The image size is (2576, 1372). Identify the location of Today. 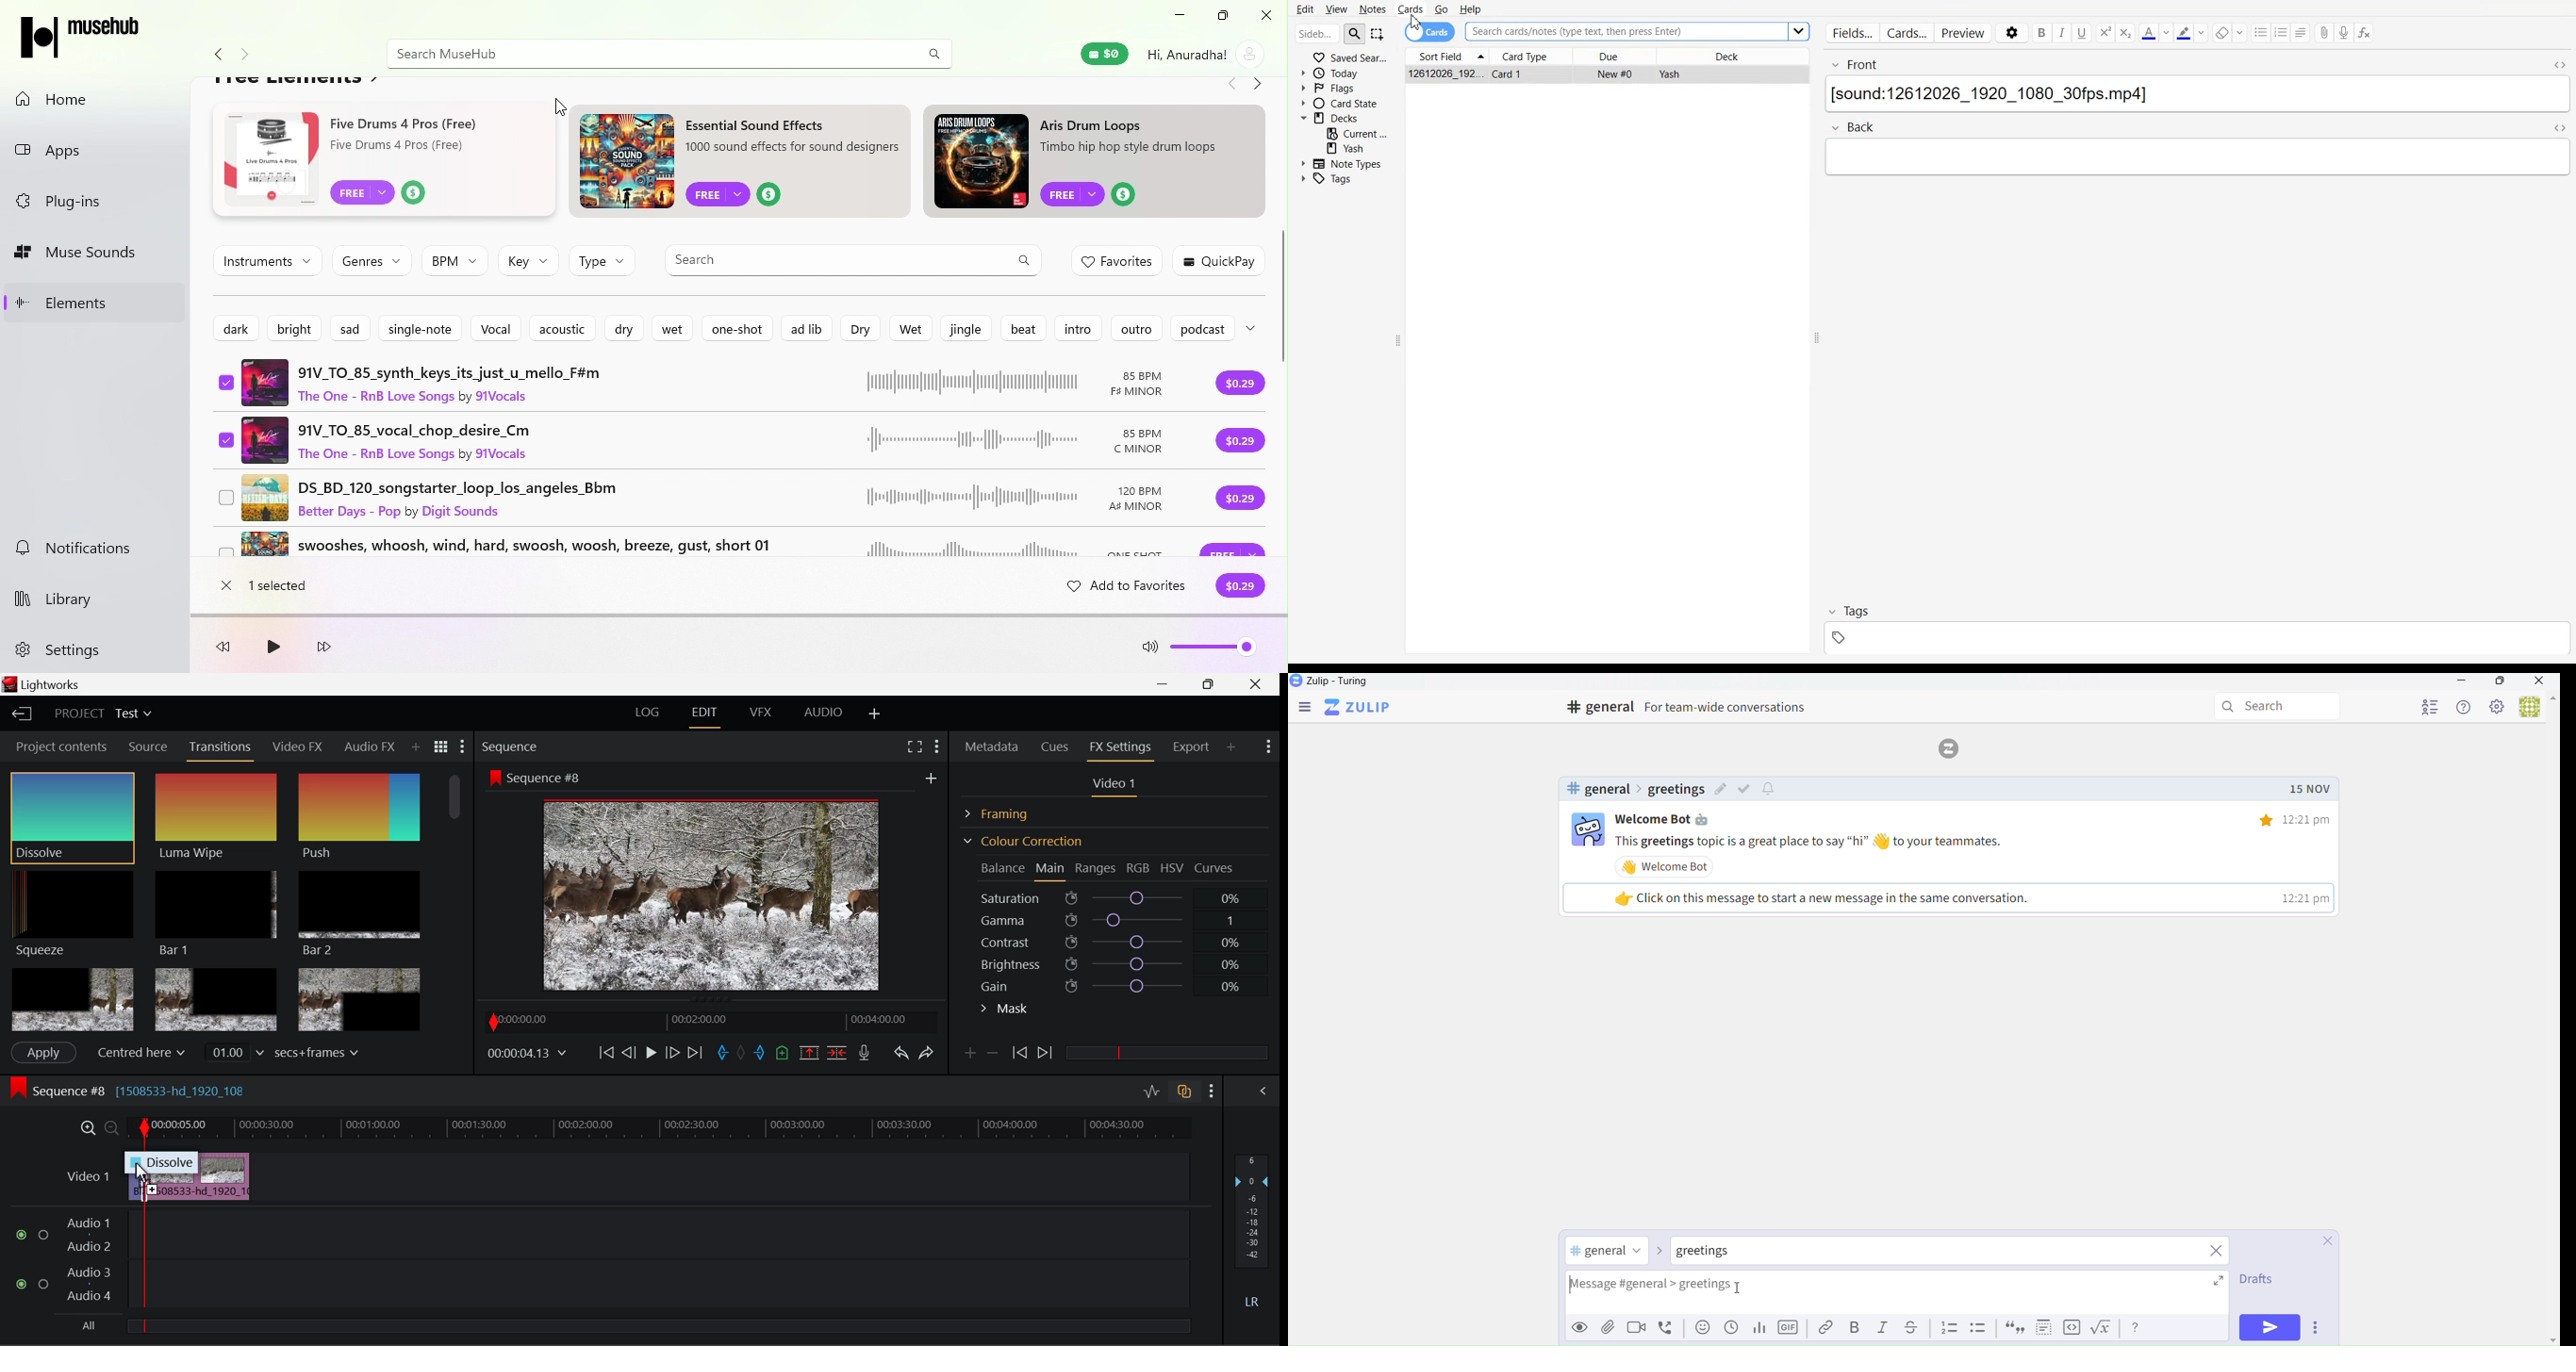
(1344, 72).